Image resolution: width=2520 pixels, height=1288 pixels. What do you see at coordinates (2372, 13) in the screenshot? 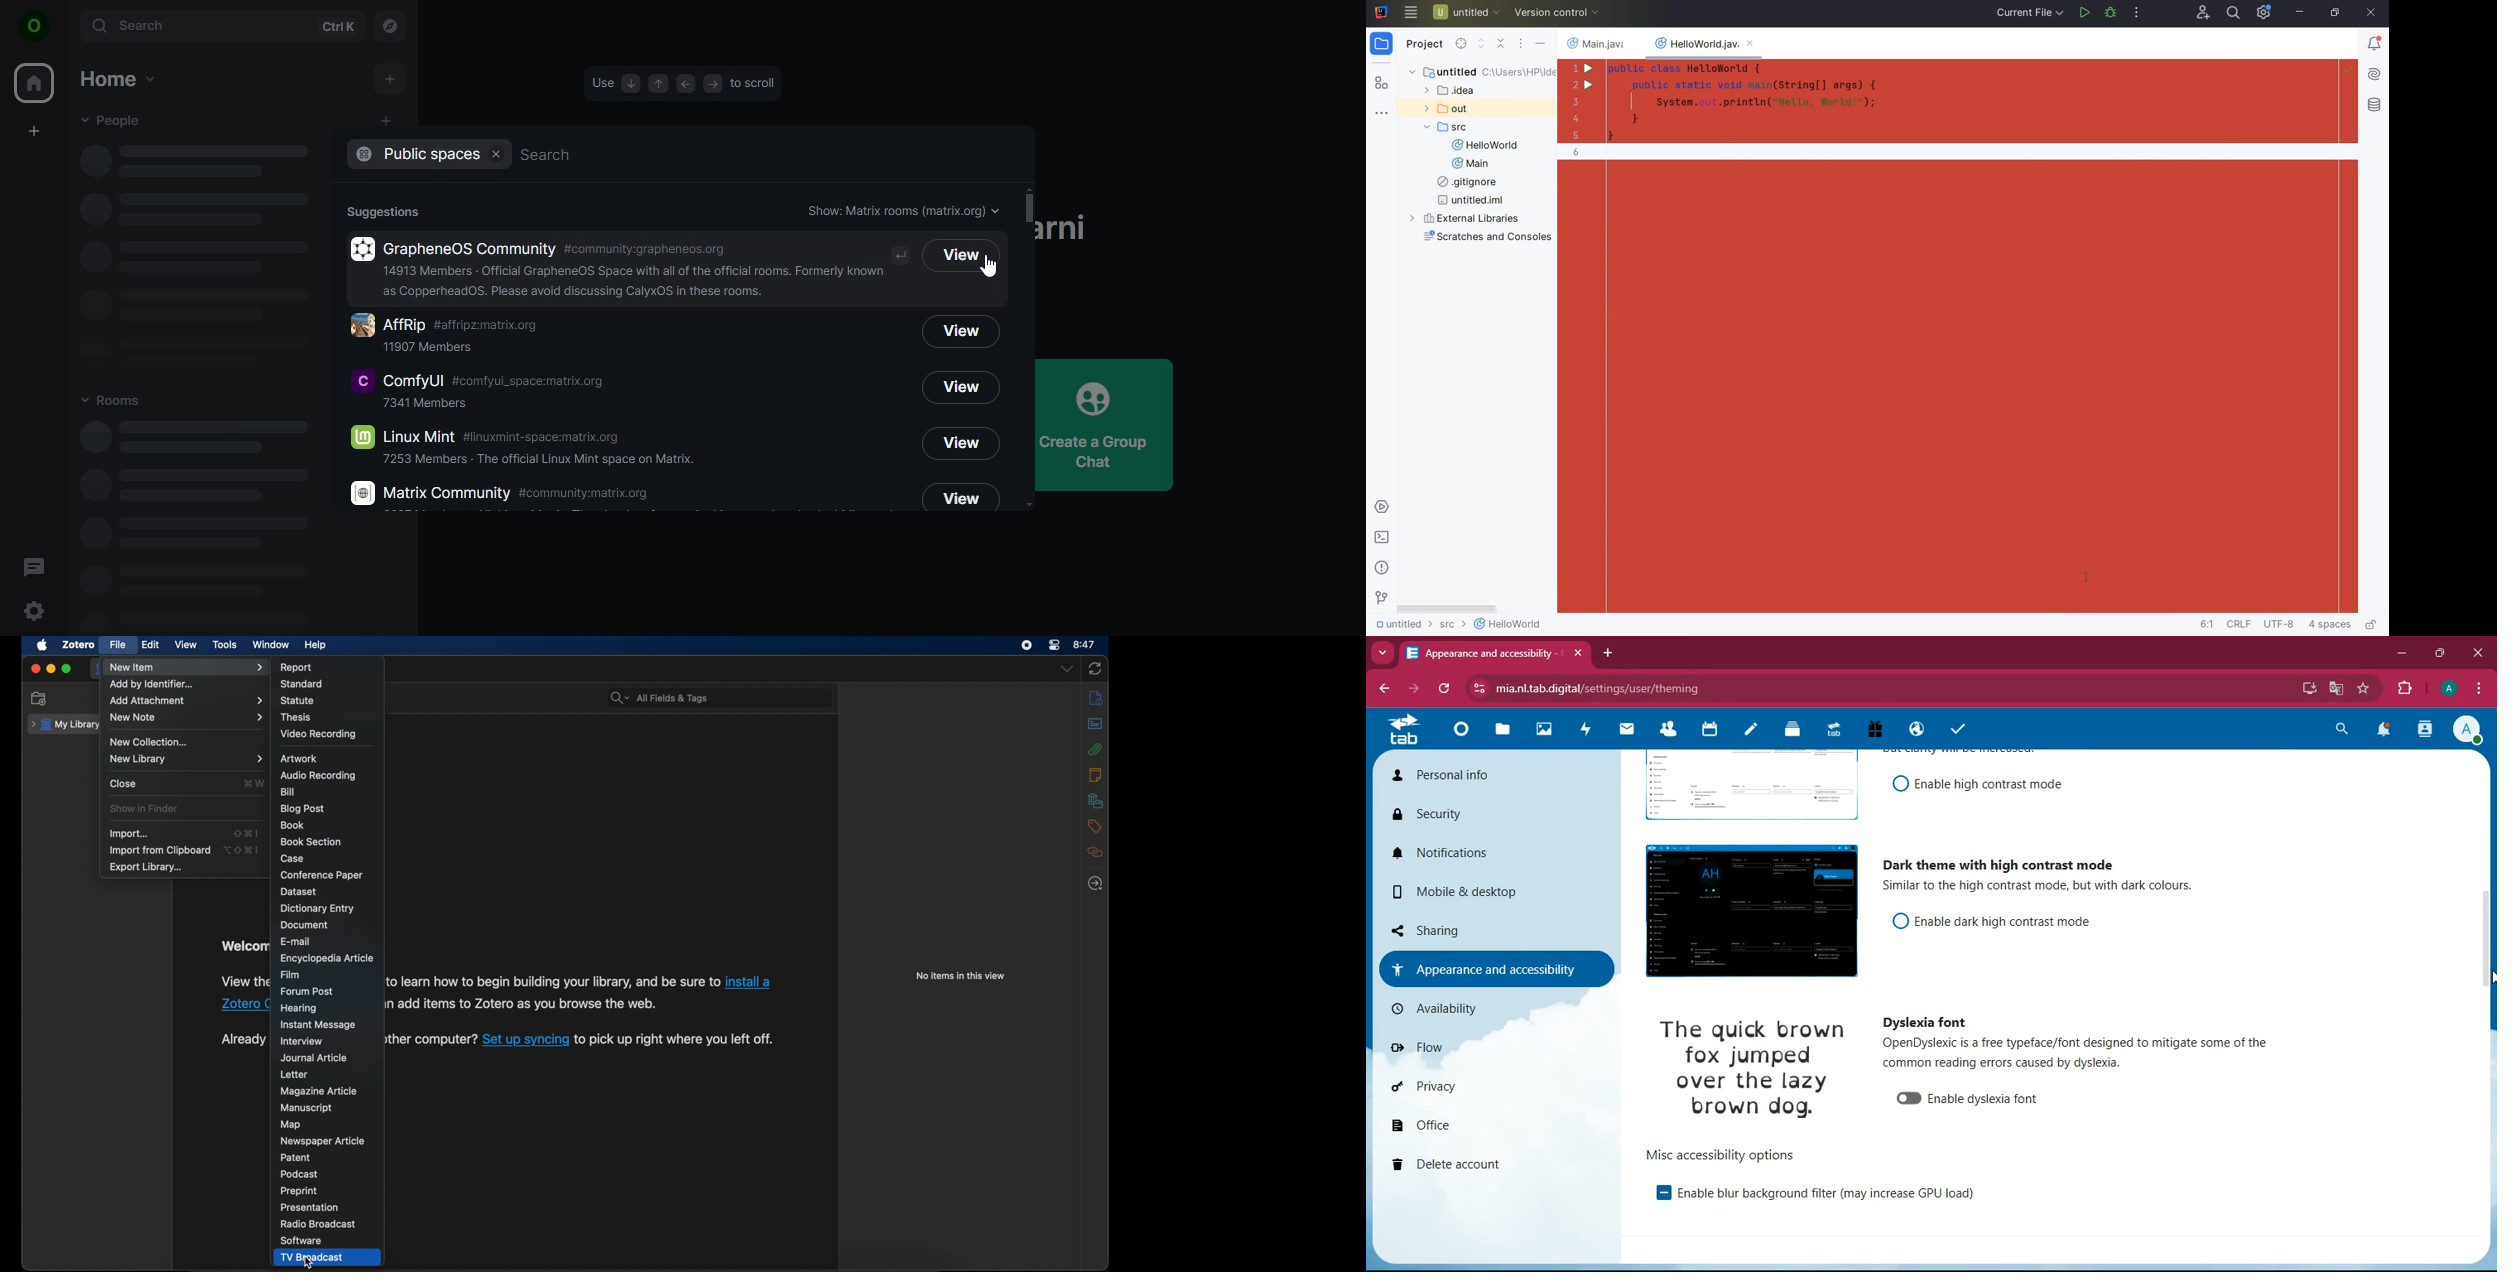
I see `close` at bounding box center [2372, 13].